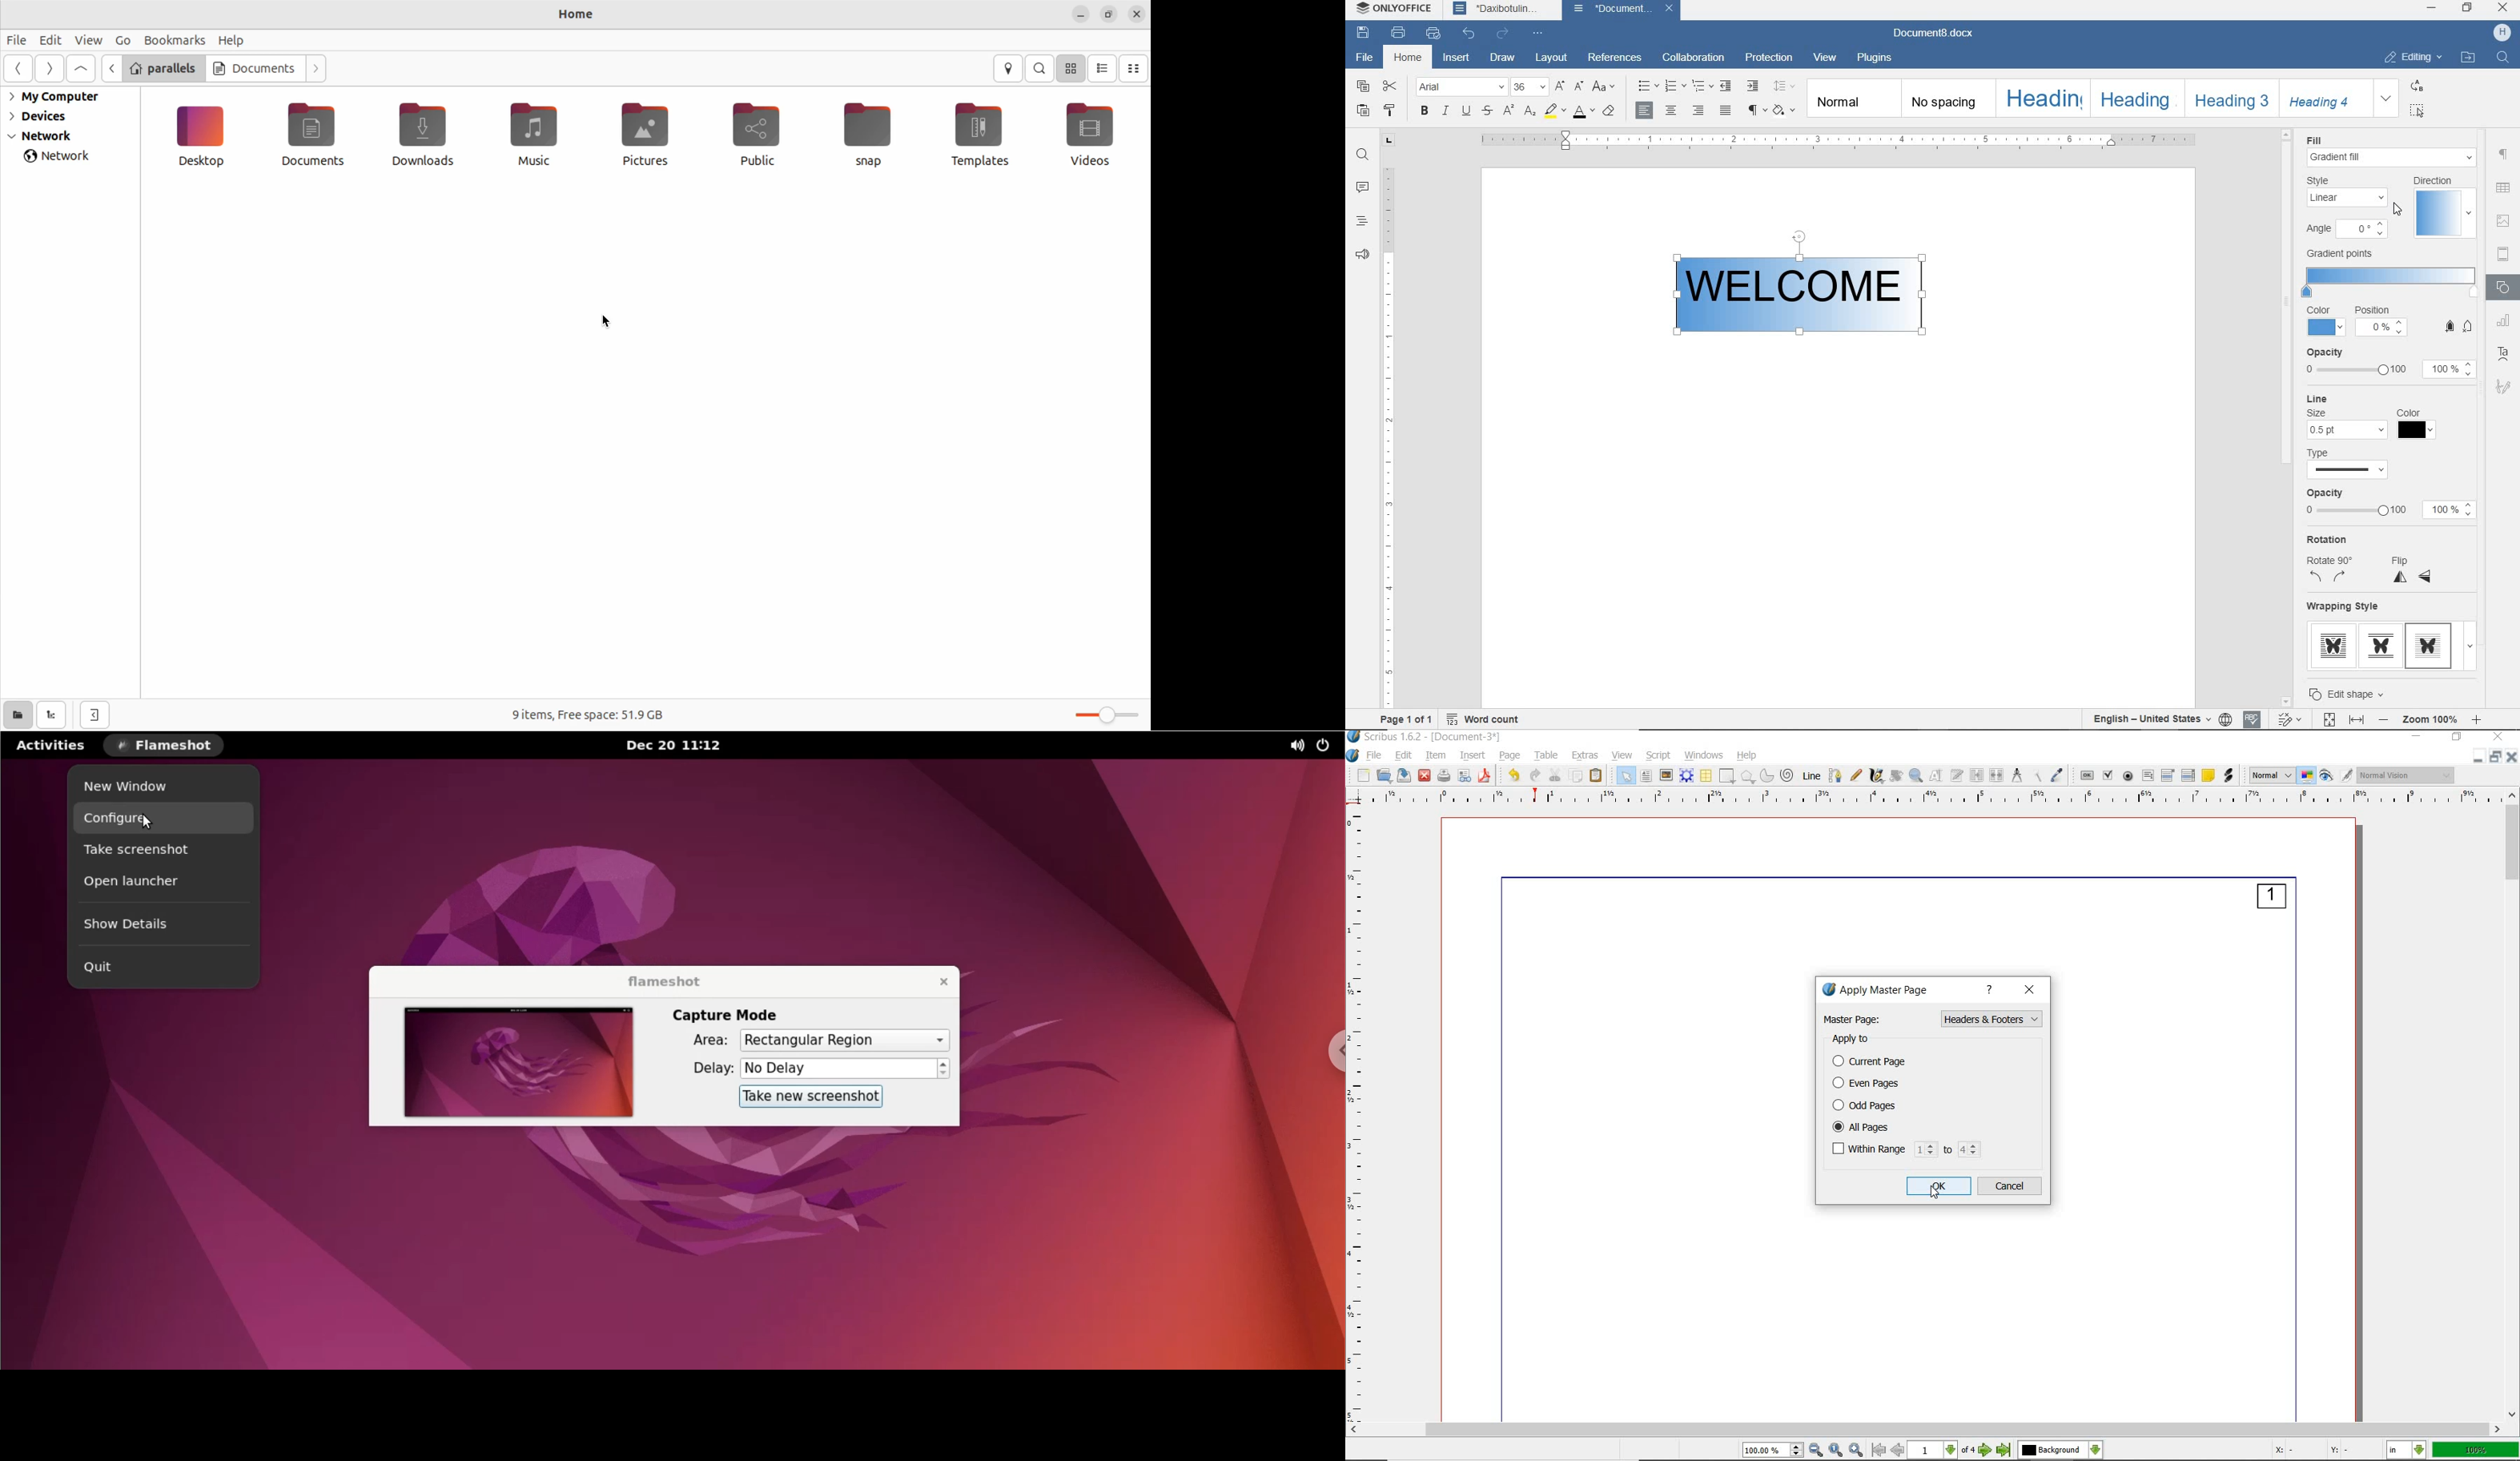  What do you see at coordinates (1768, 776) in the screenshot?
I see `arc` at bounding box center [1768, 776].